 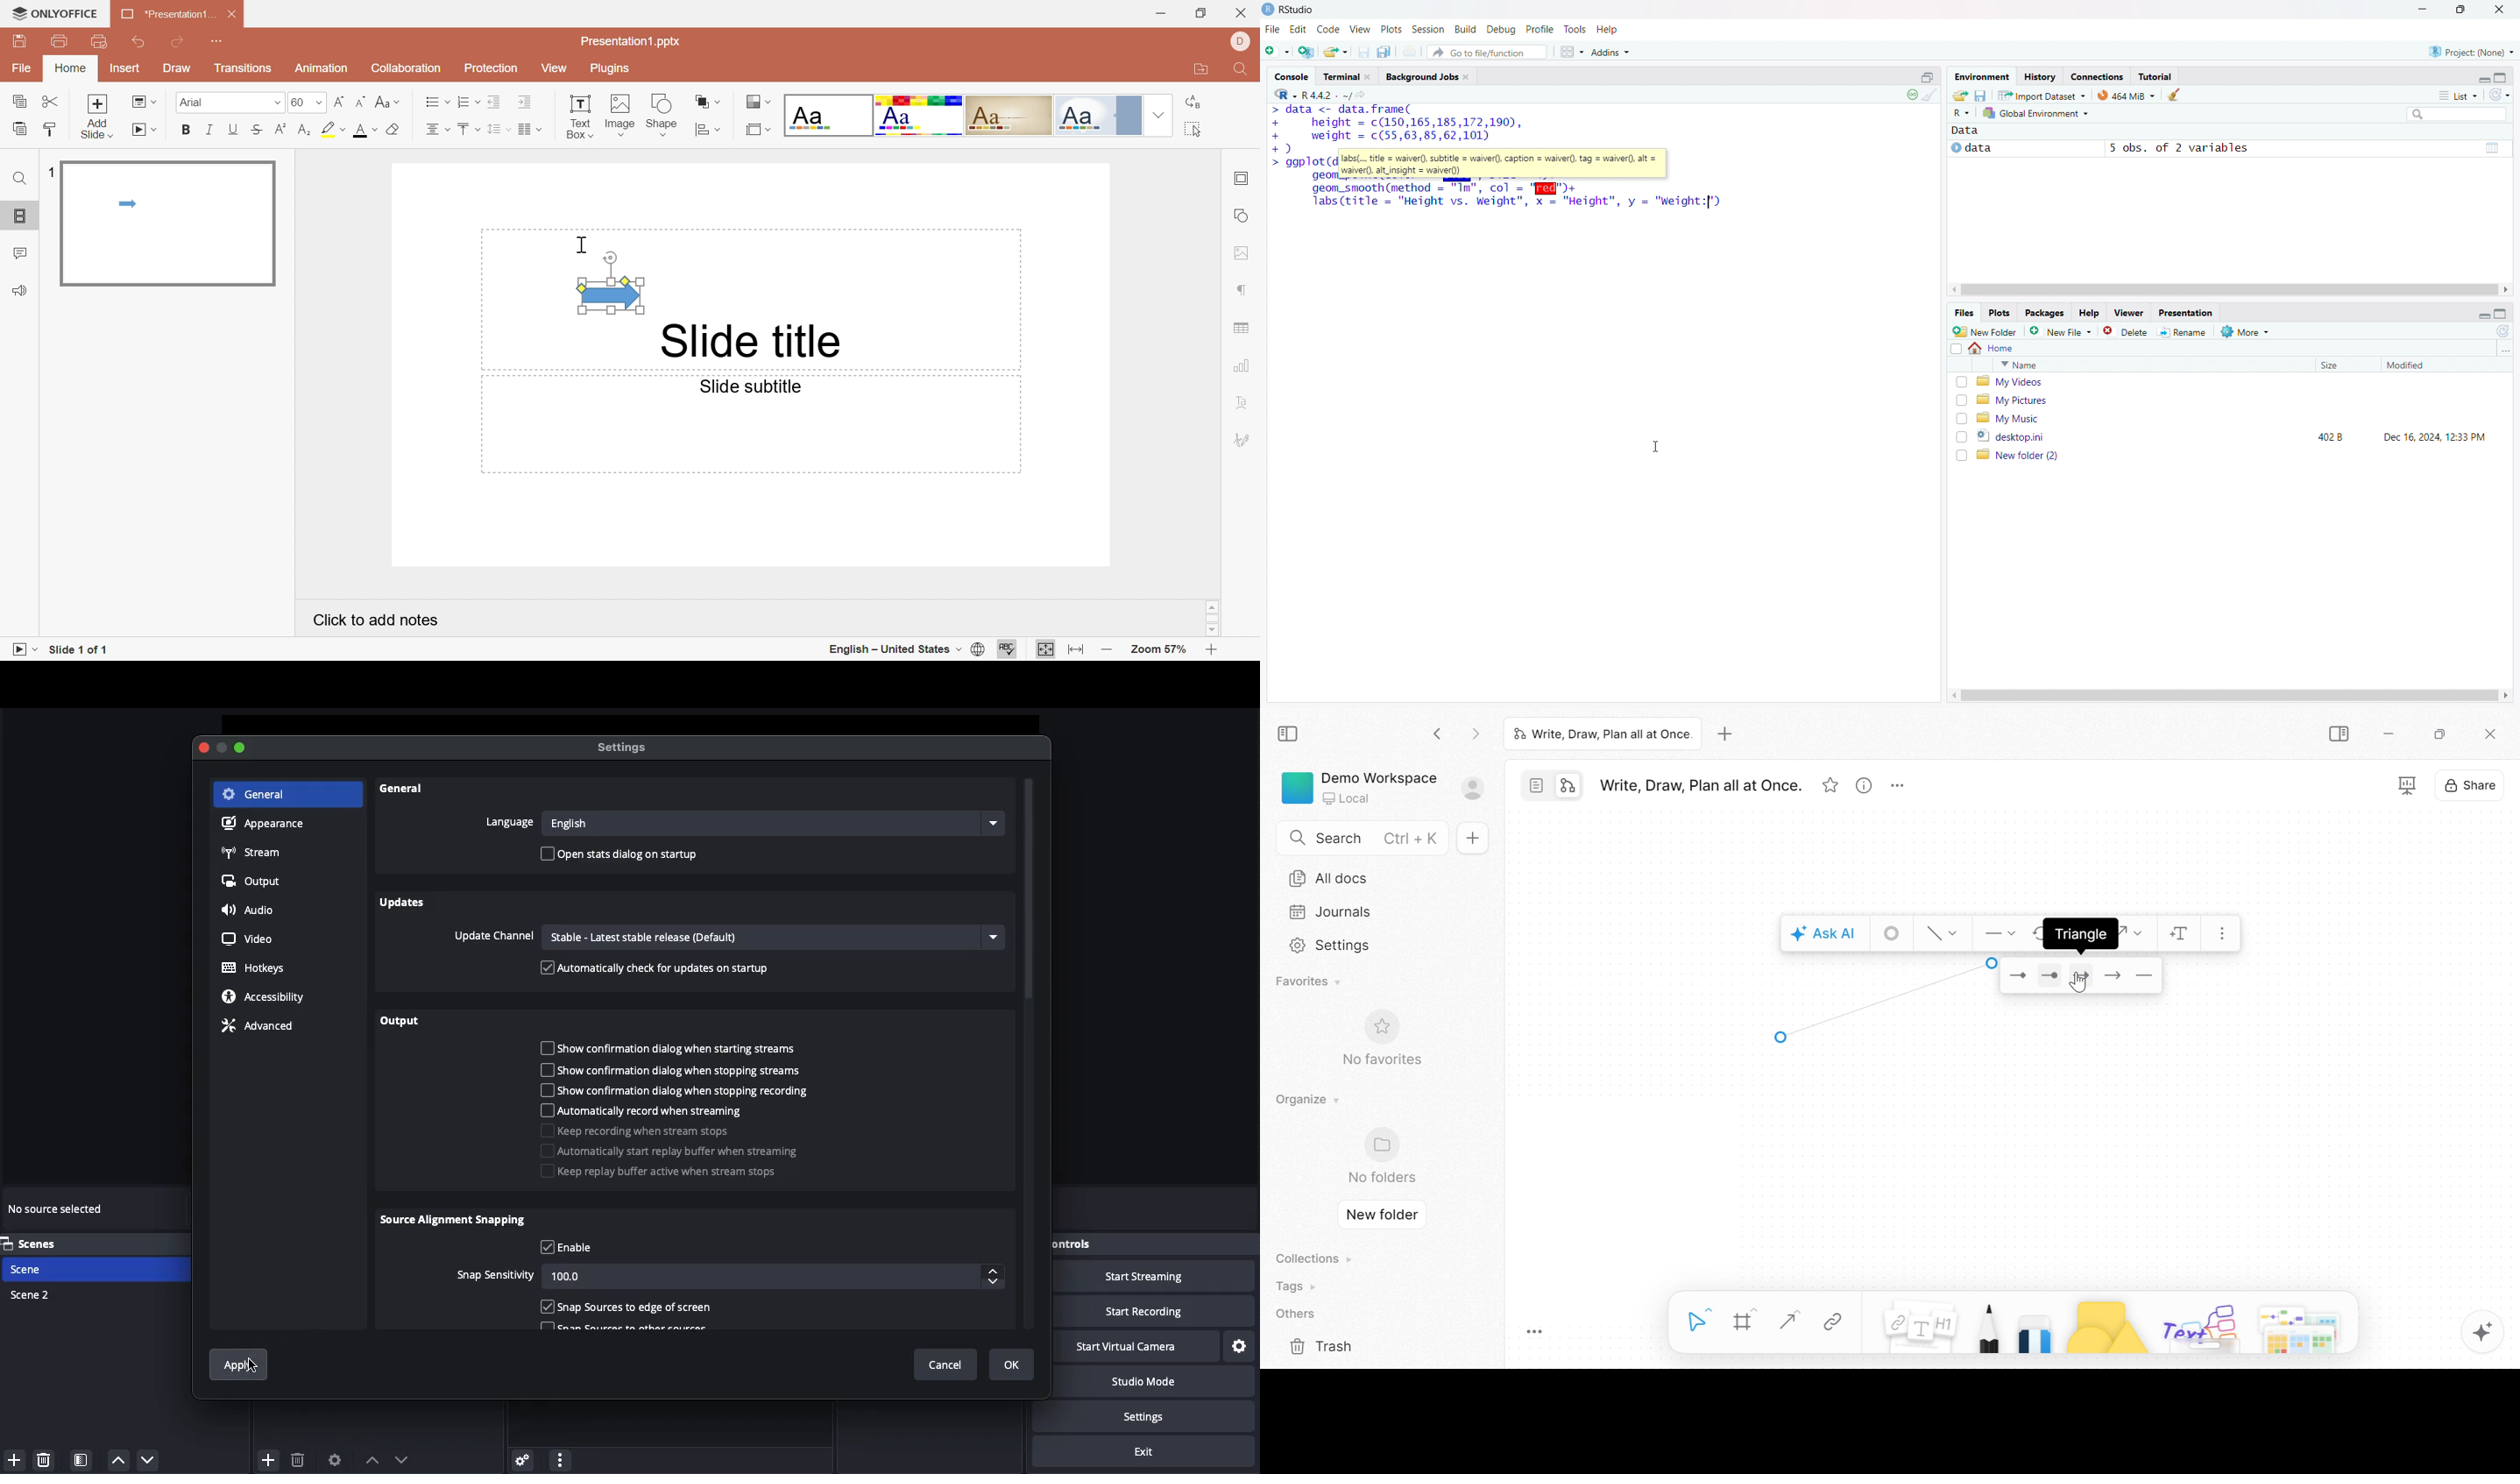 What do you see at coordinates (1077, 1242) in the screenshot?
I see `Controls` at bounding box center [1077, 1242].